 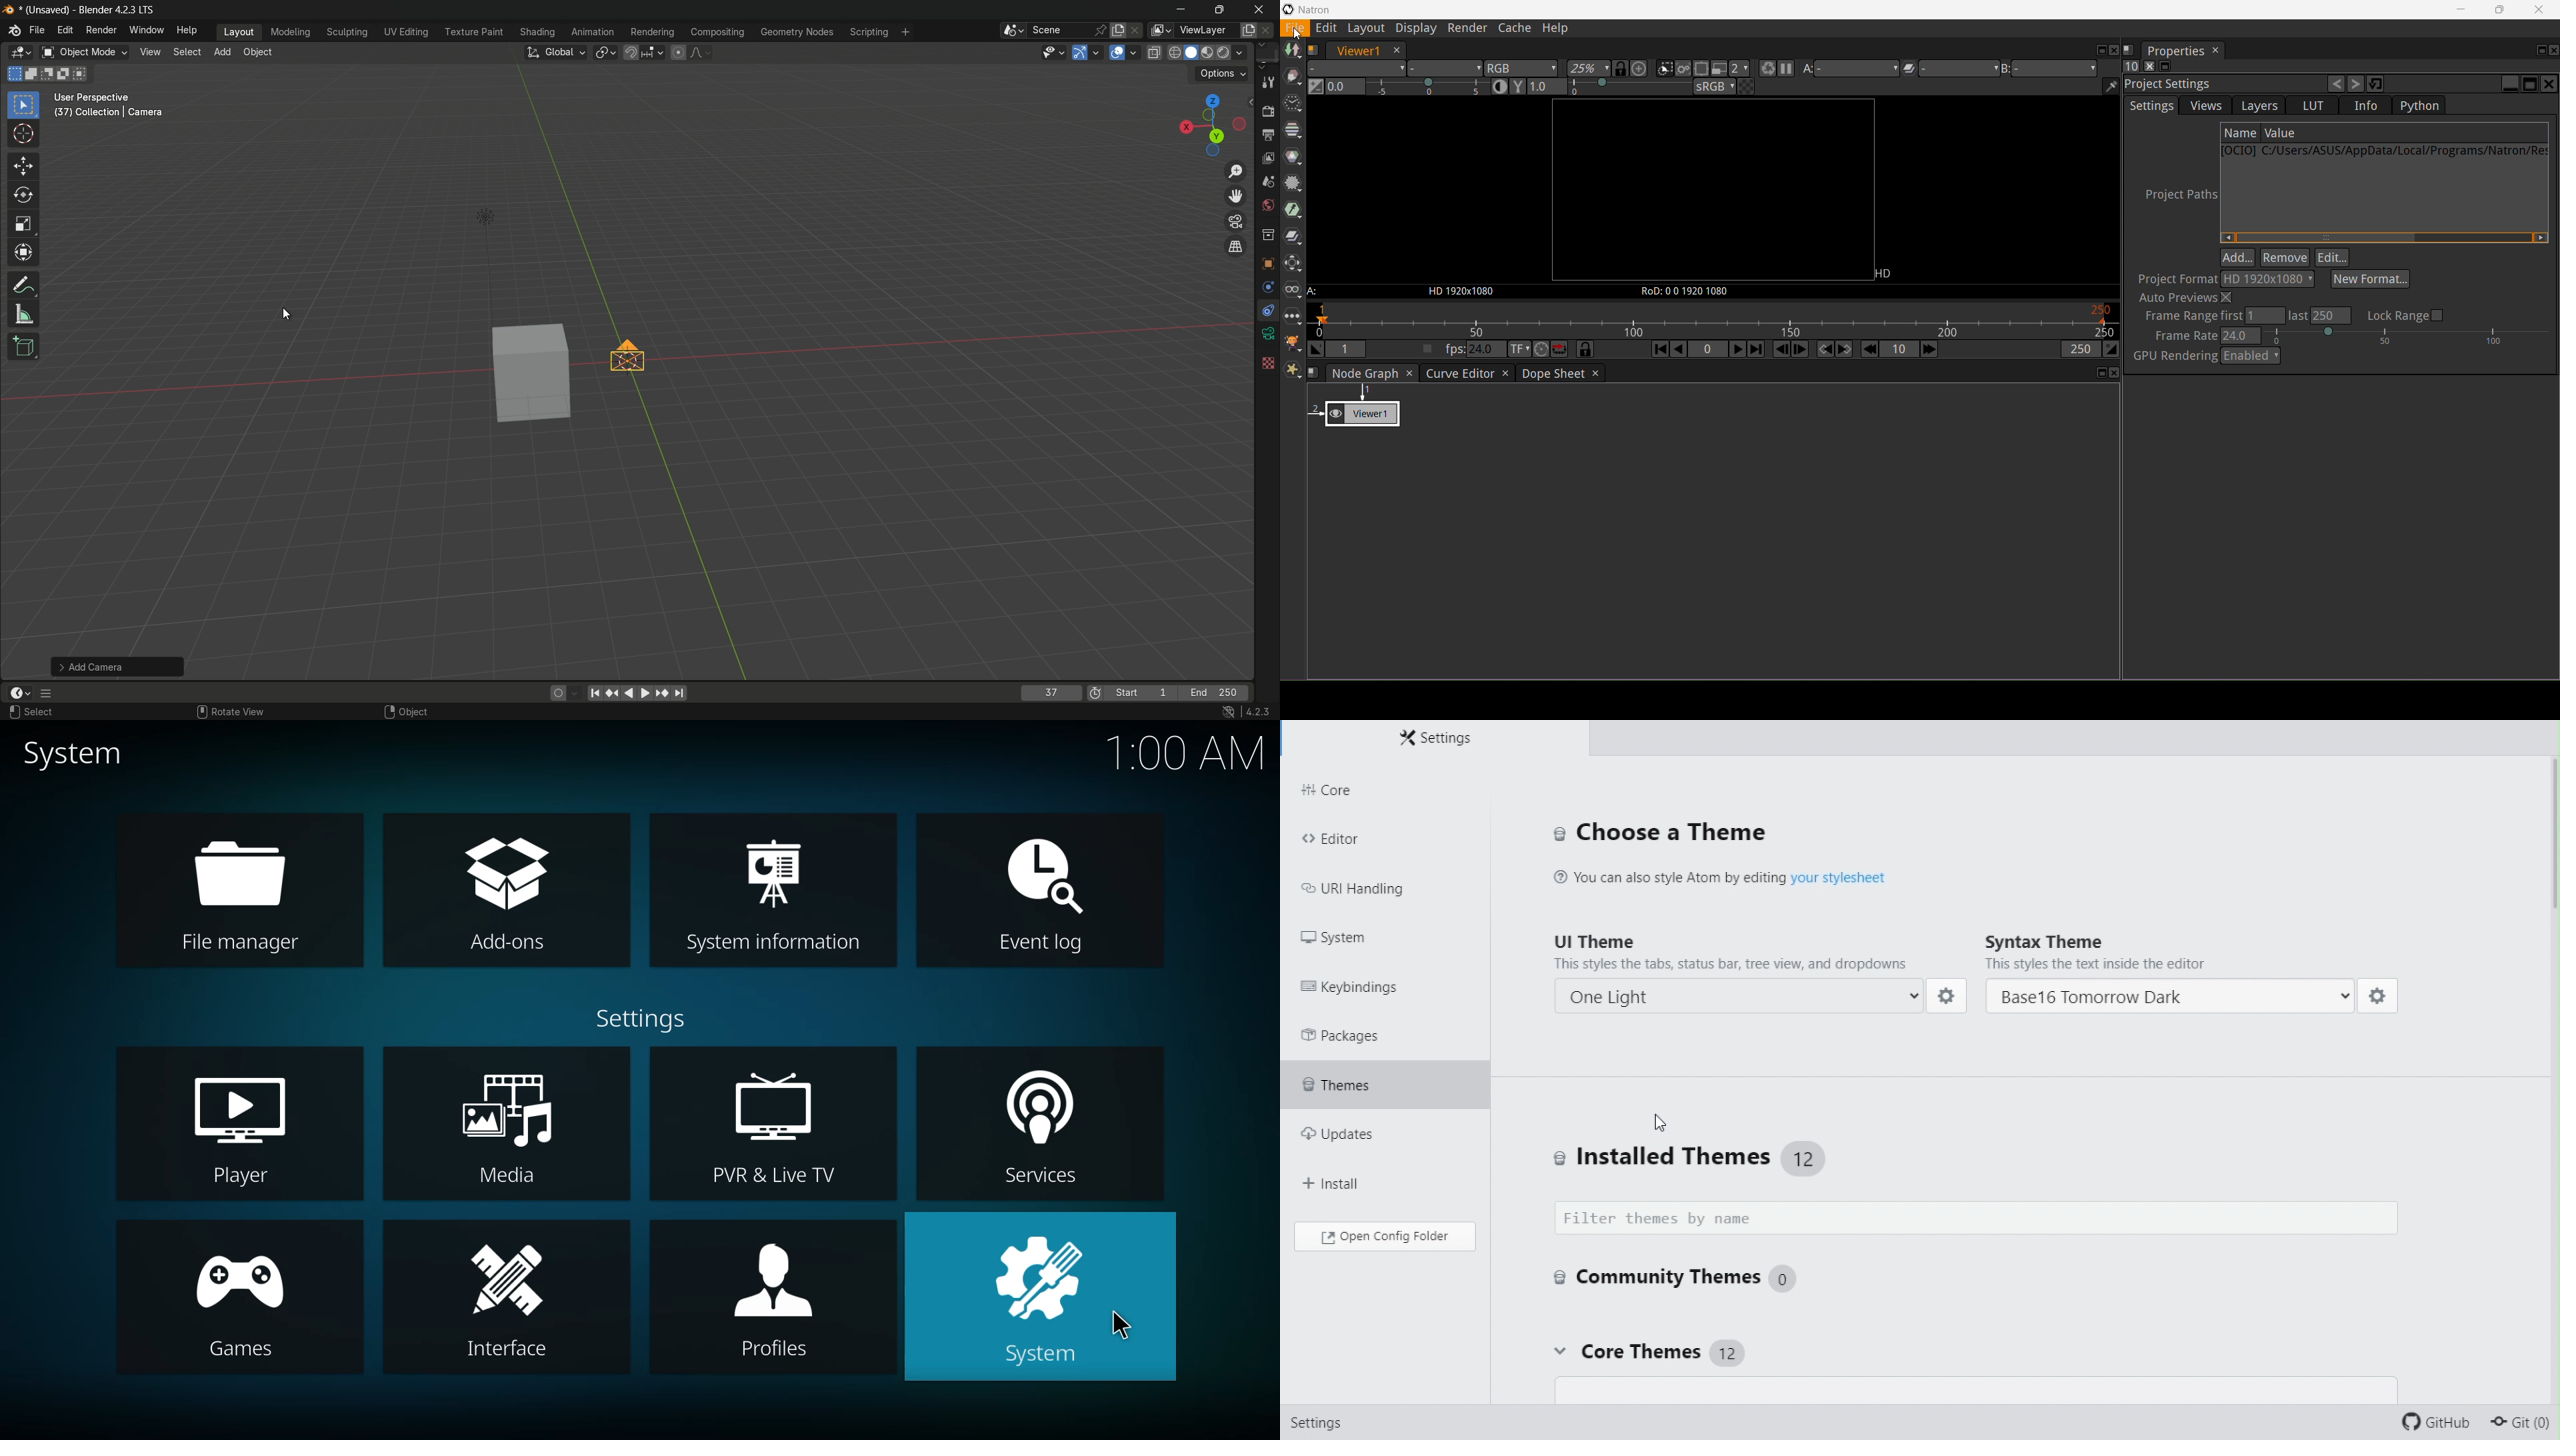 I want to click on Install, so click(x=1336, y=1184).